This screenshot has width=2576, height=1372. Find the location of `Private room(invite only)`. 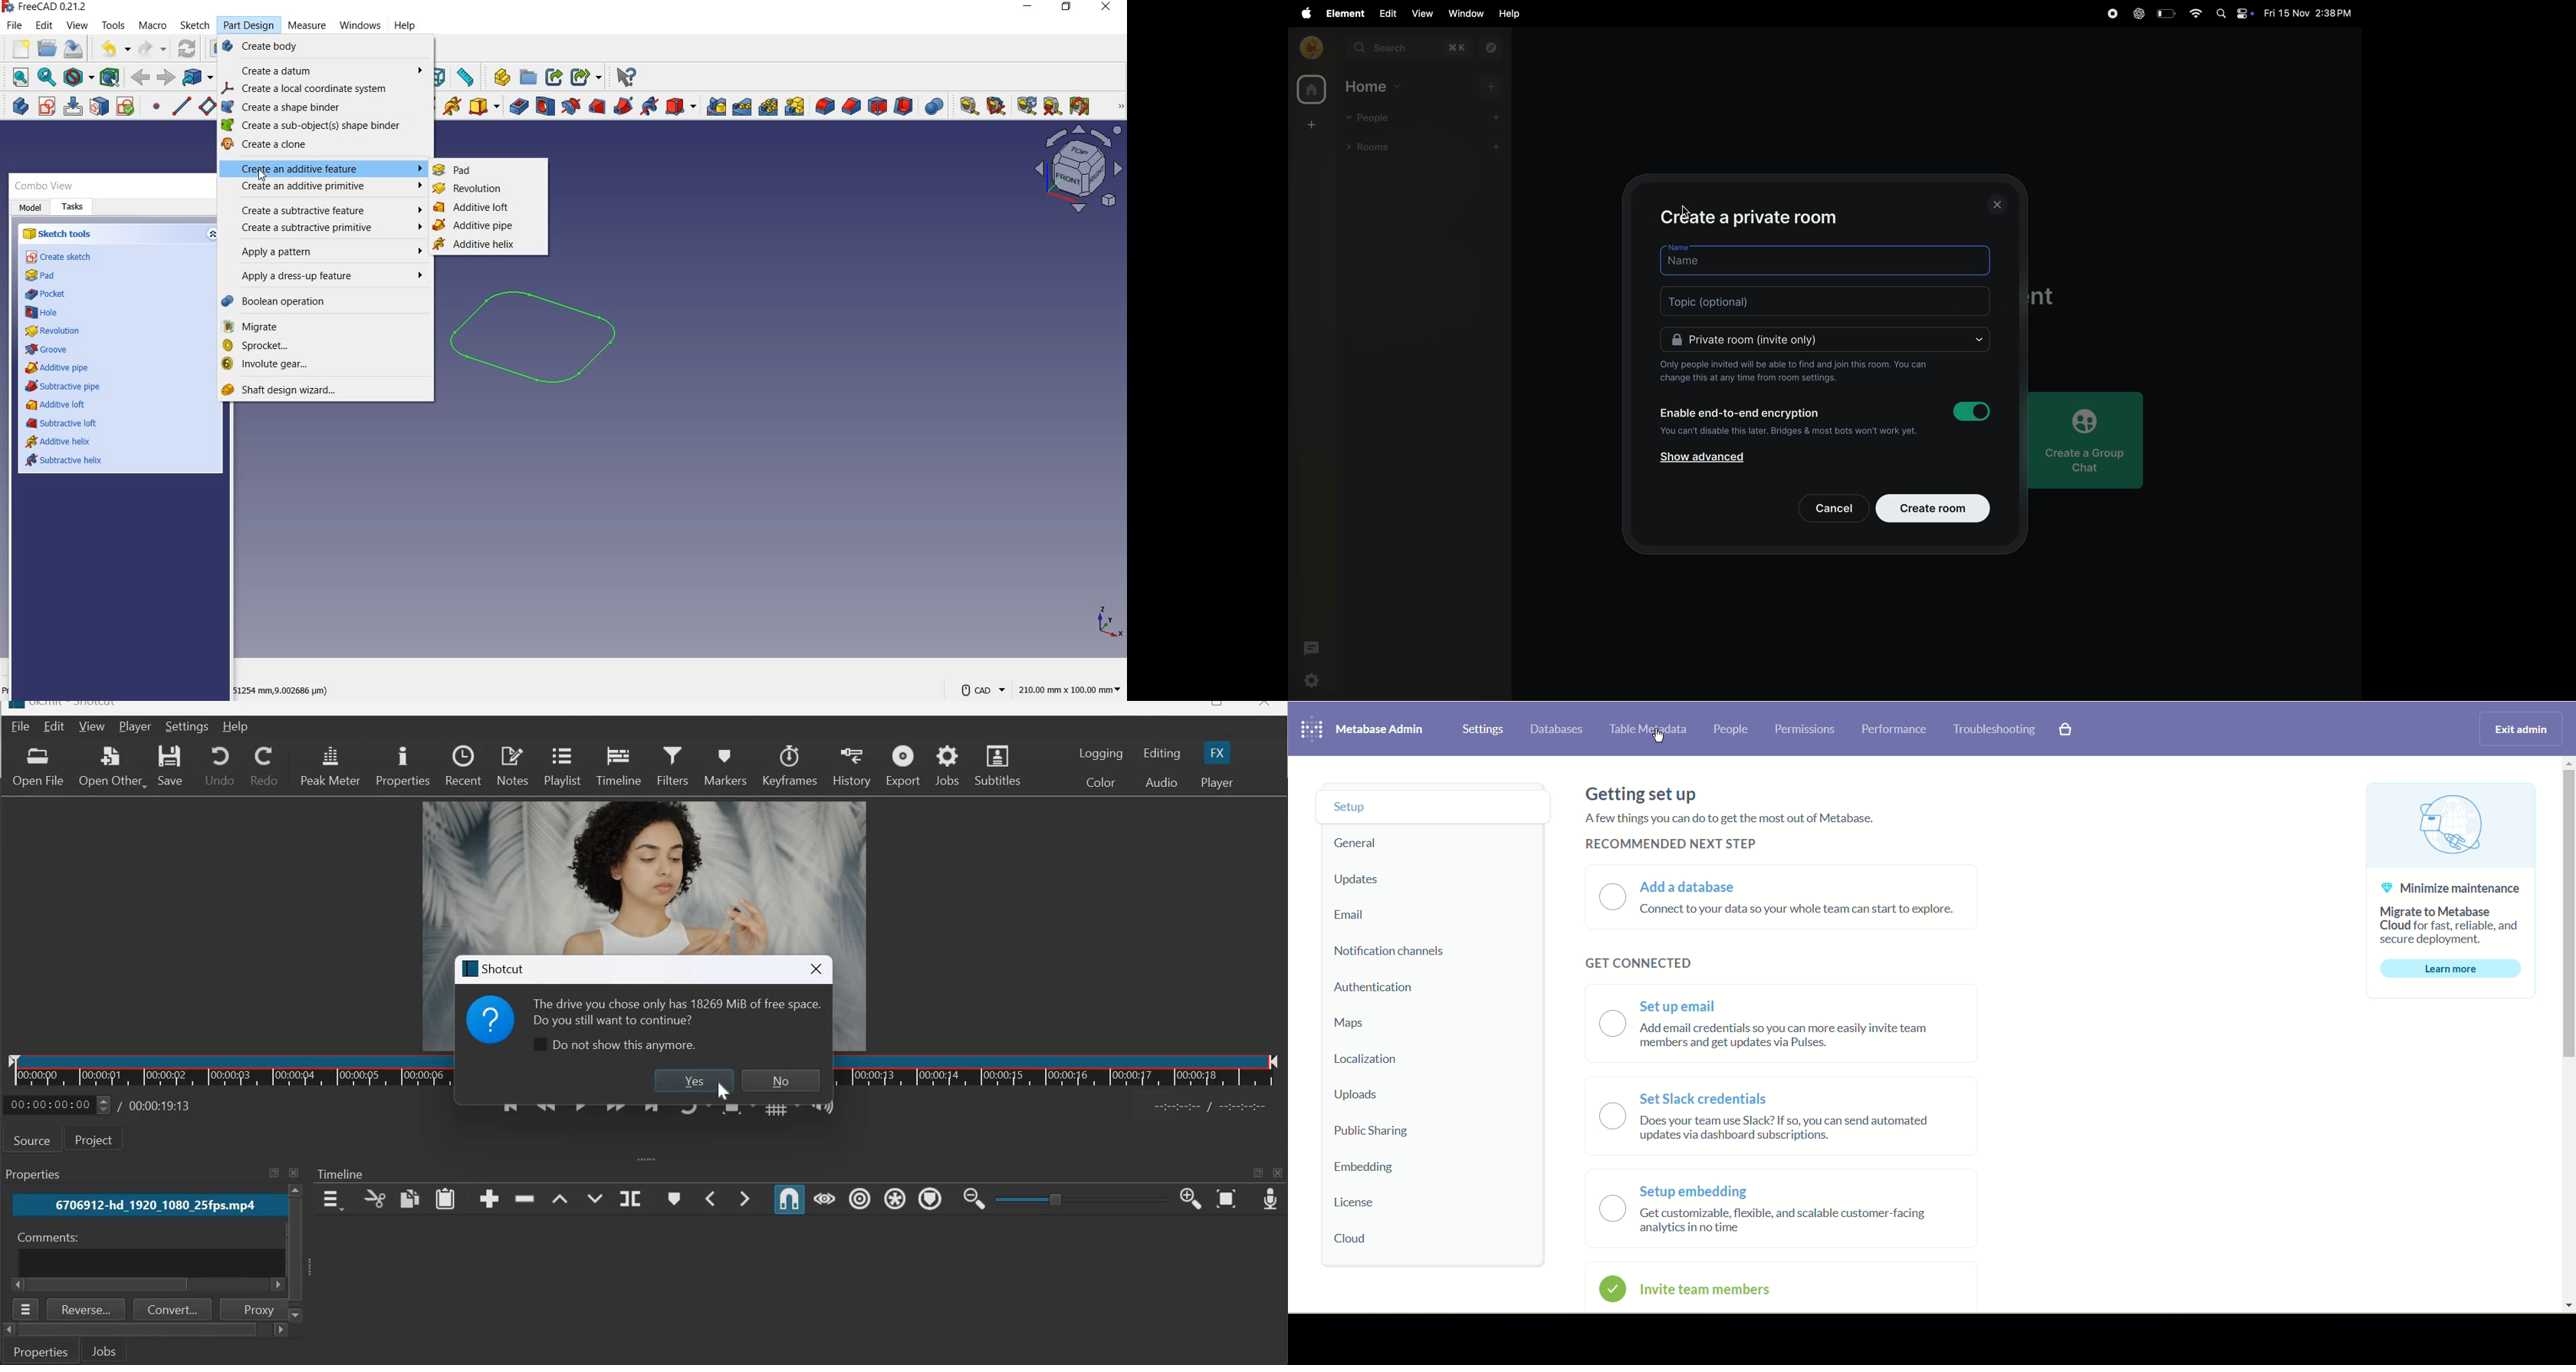

Private room(invite only) is located at coordinates (1830, 339).